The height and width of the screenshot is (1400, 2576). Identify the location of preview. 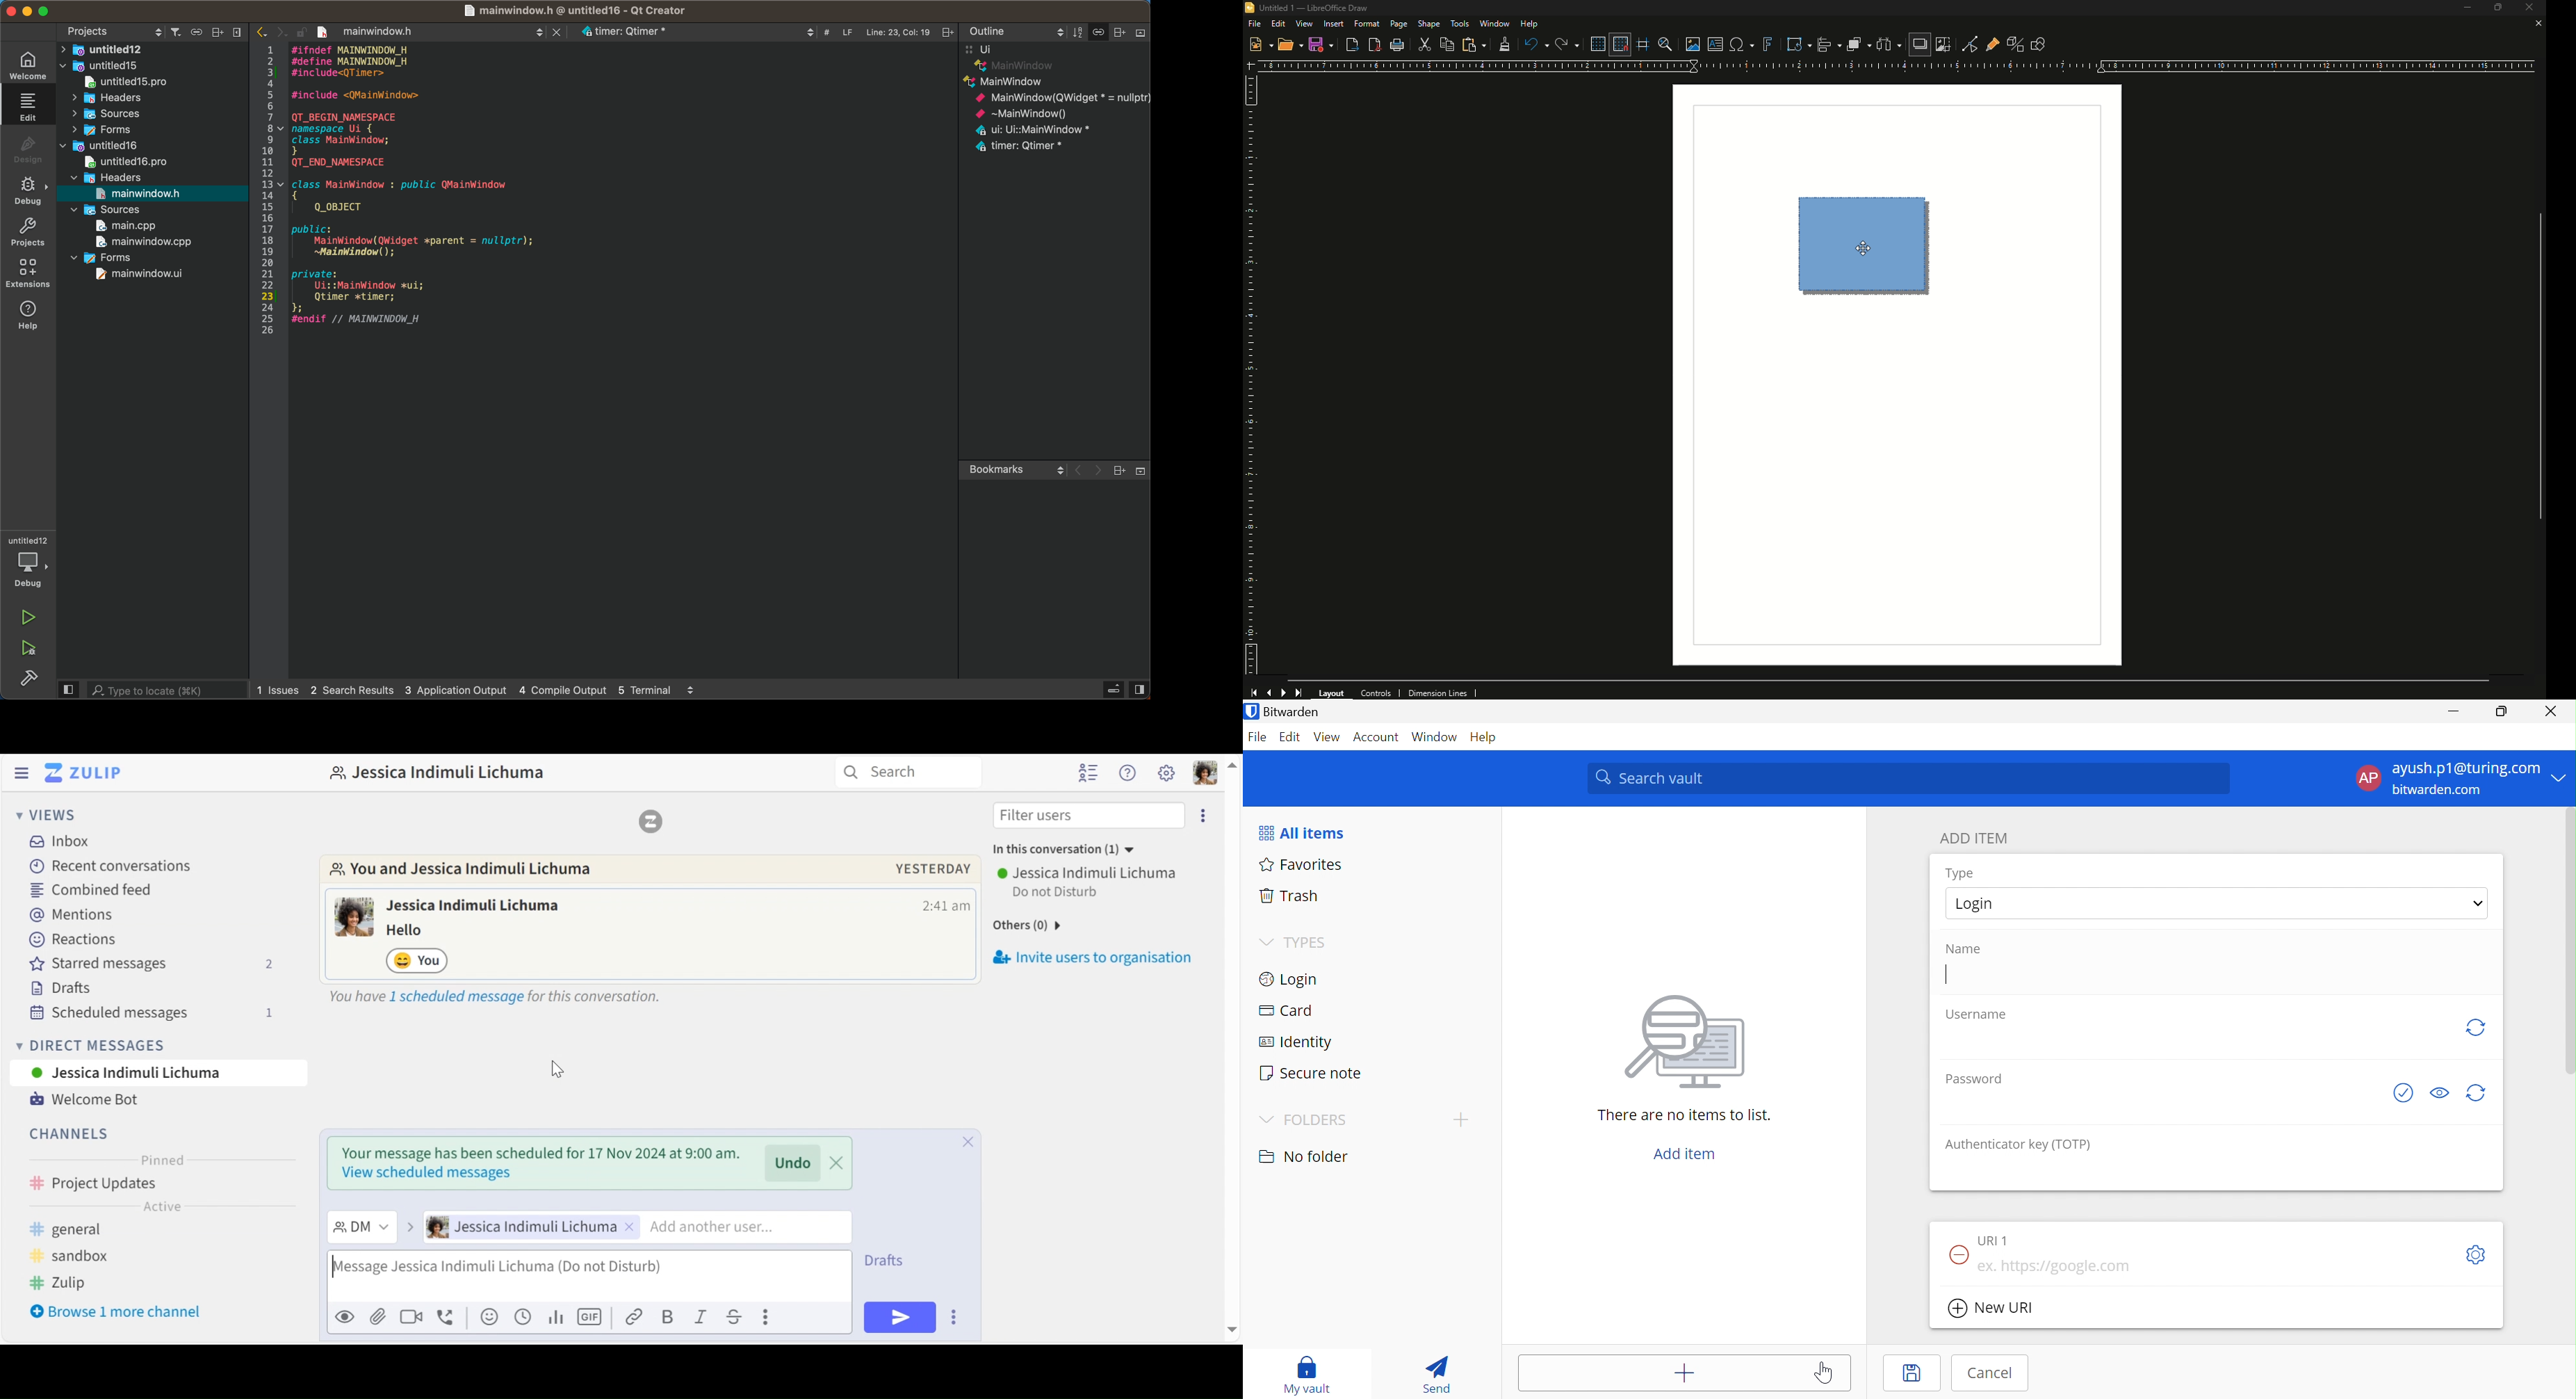
(345, 1317).